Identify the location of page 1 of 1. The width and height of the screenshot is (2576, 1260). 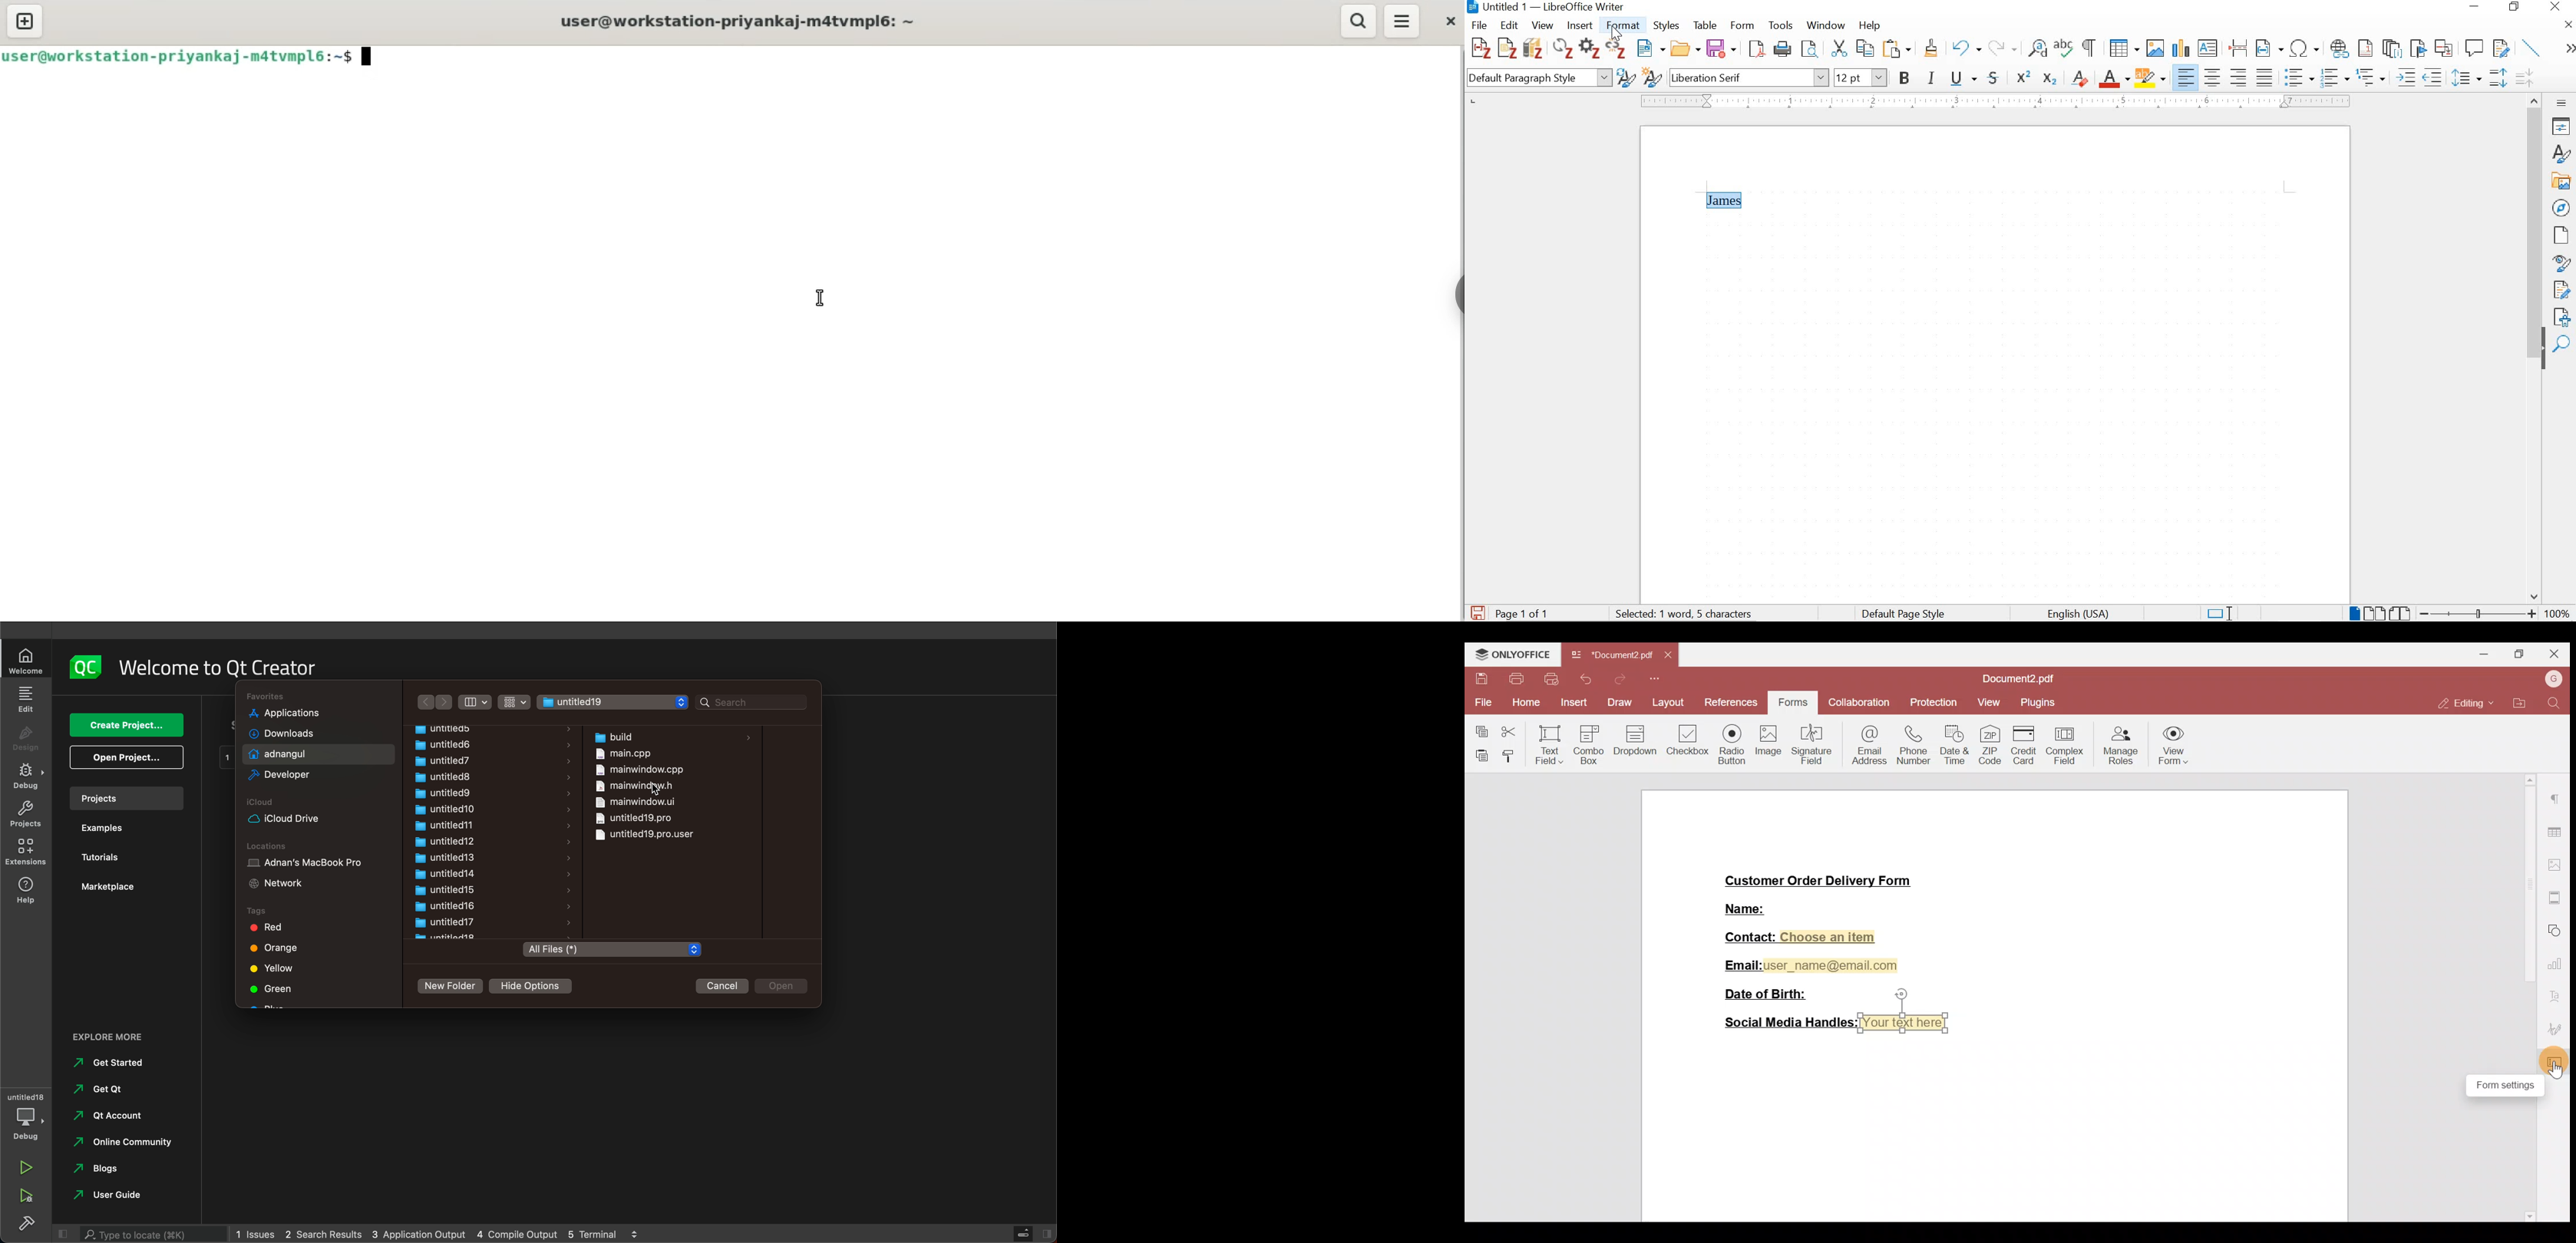
(1524, 613).